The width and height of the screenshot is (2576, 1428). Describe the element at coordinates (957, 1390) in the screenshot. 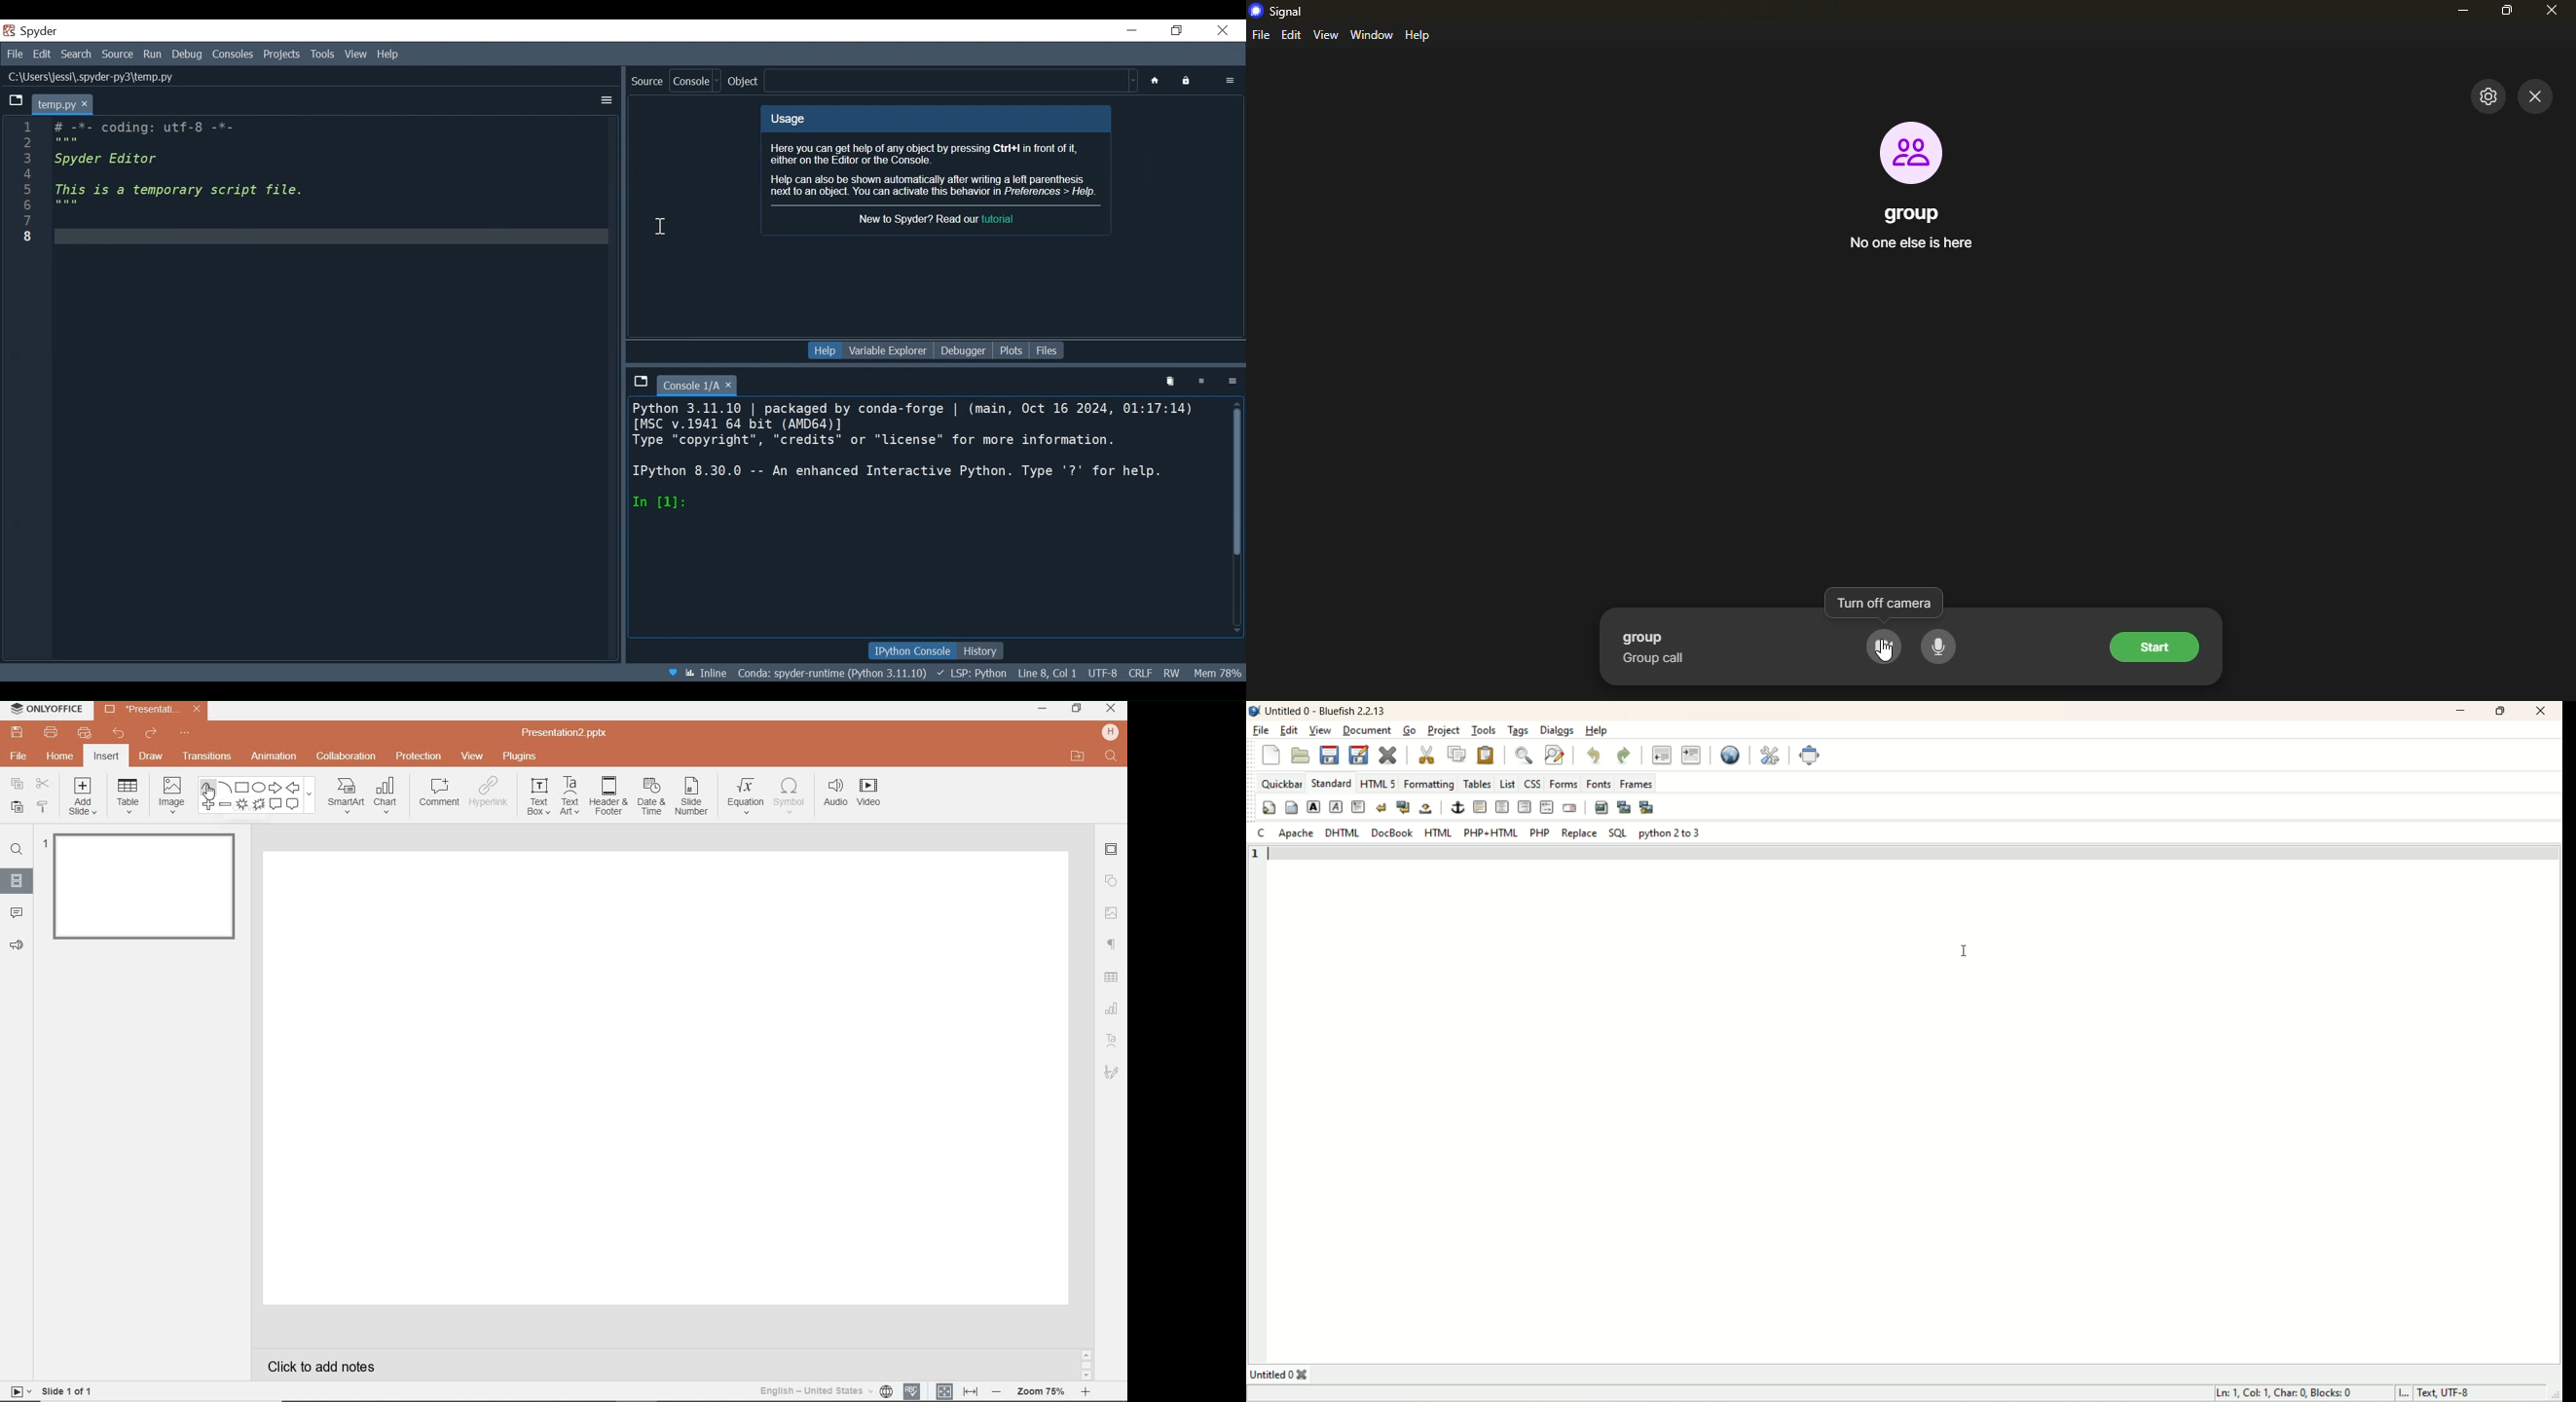

I see `FIT TO SLIDE / FIT TO WIDTH` at that location.